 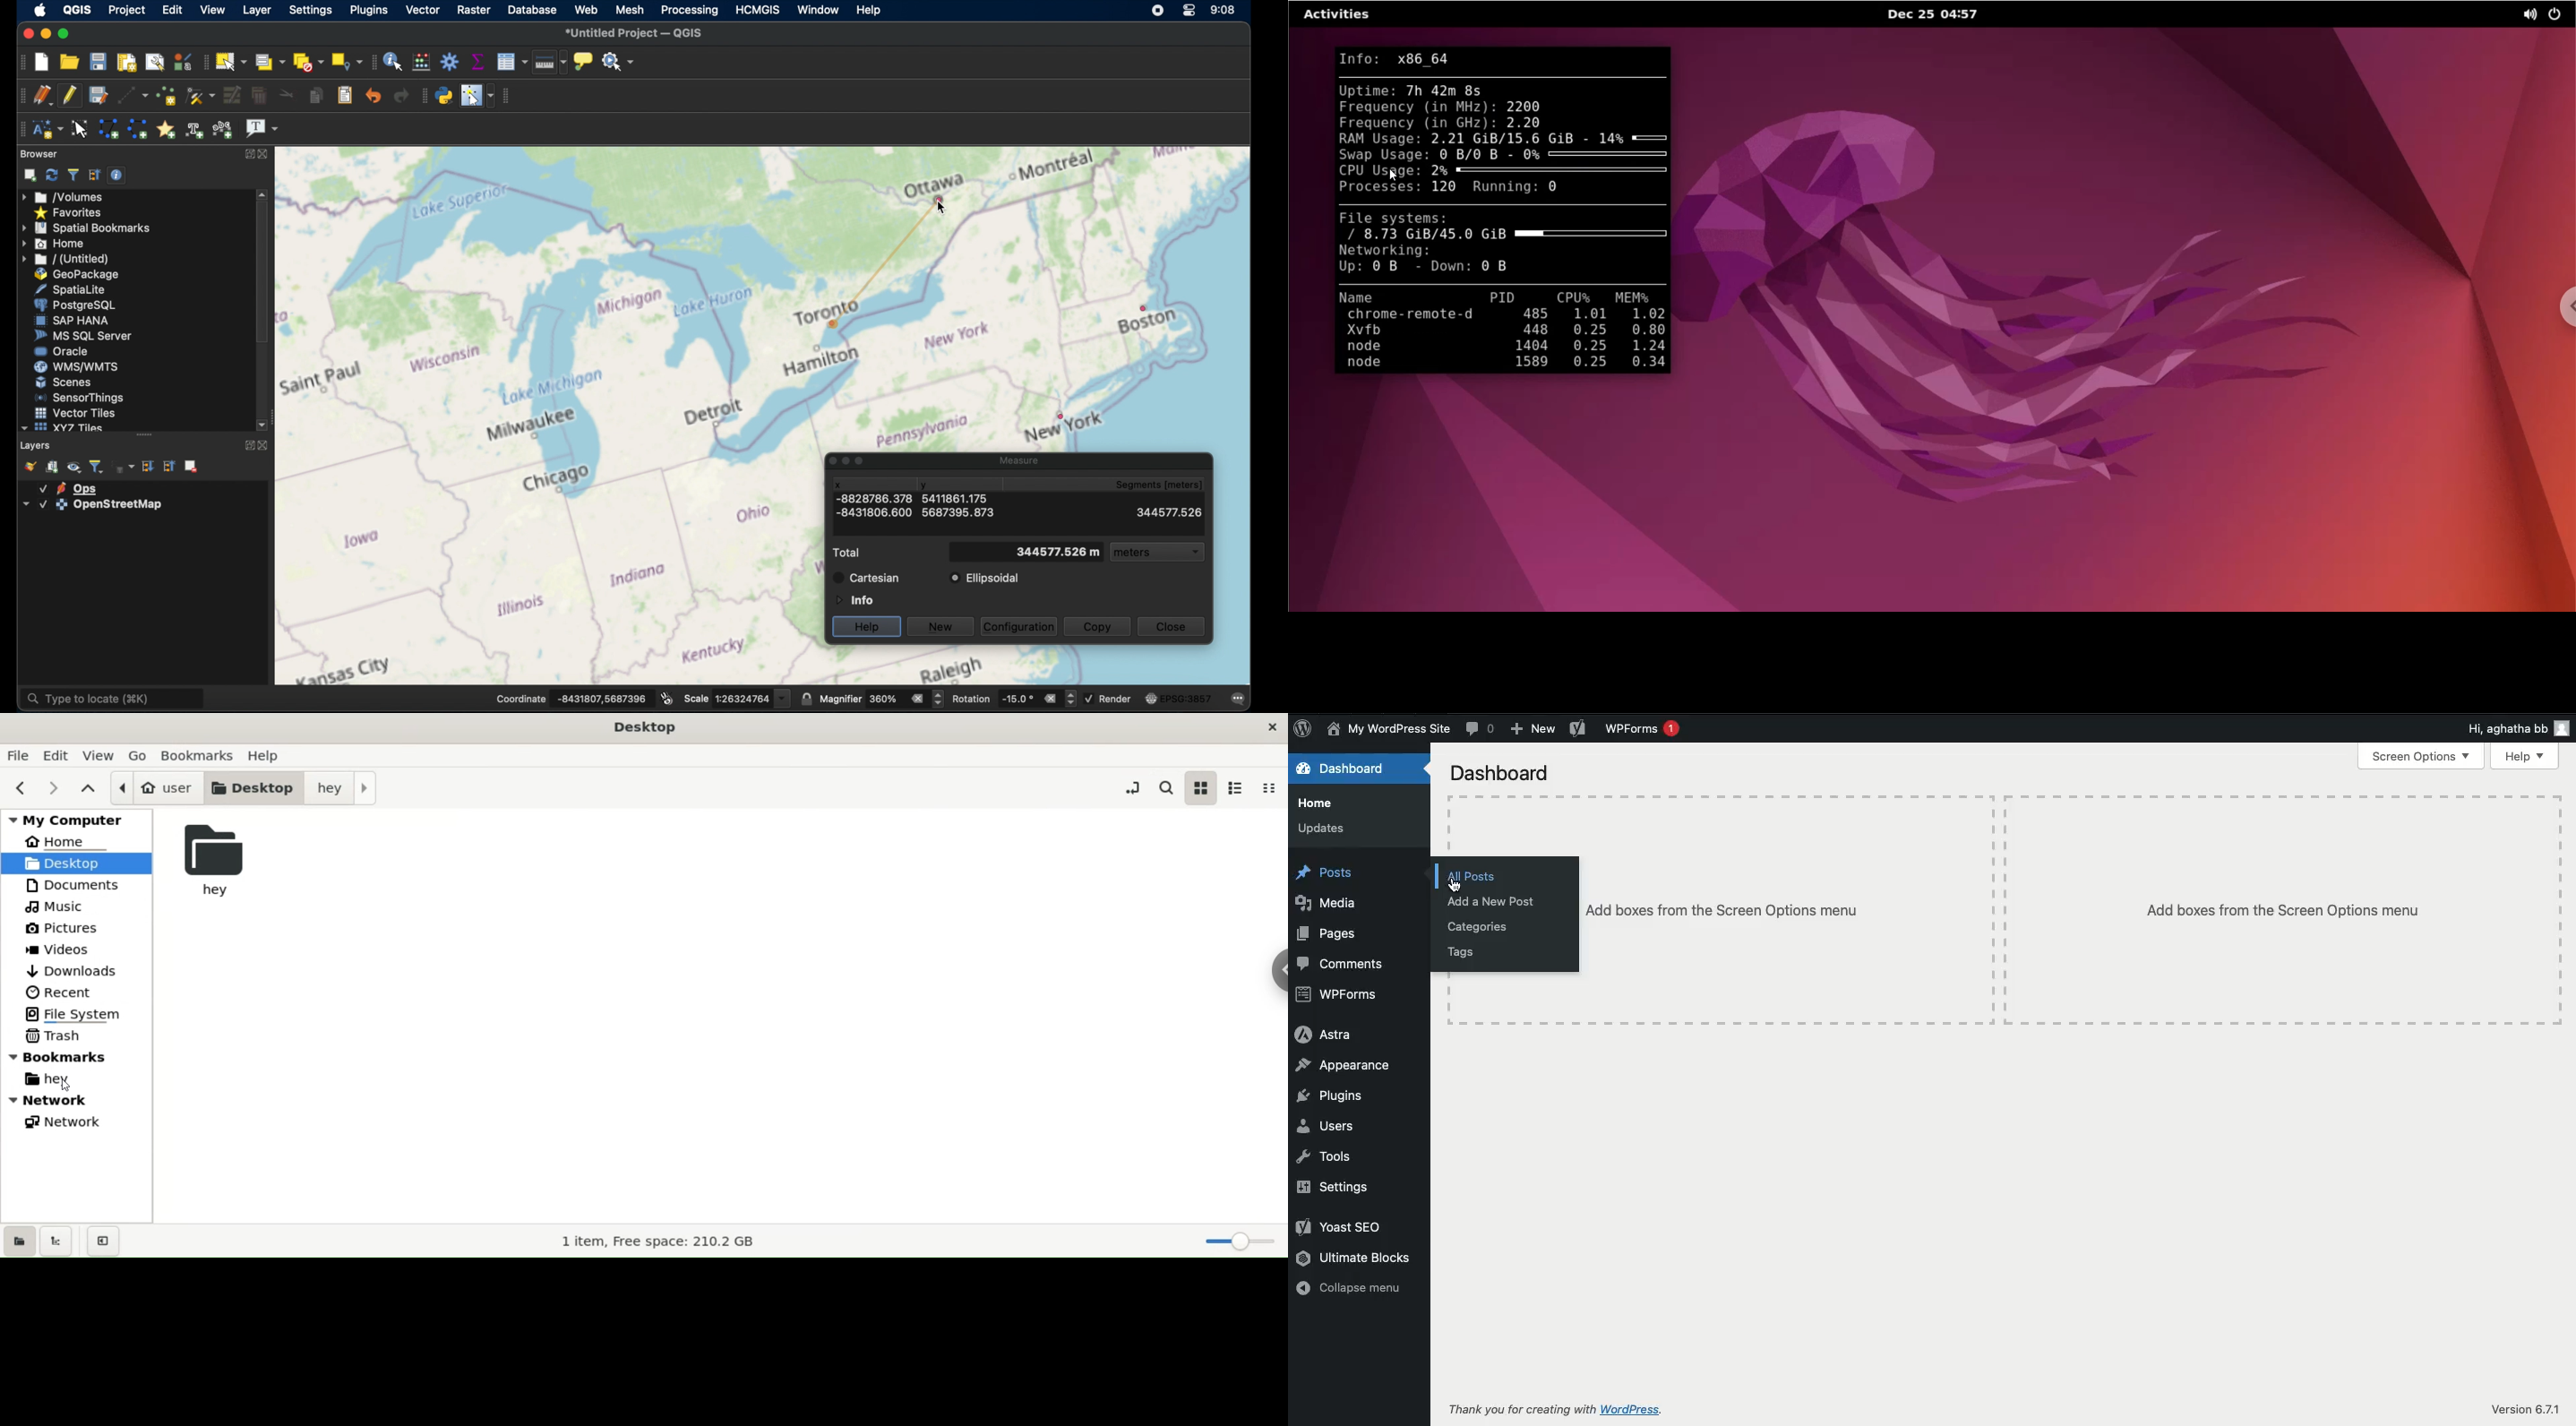 I want to click on save project, so click(x=98, y=61).